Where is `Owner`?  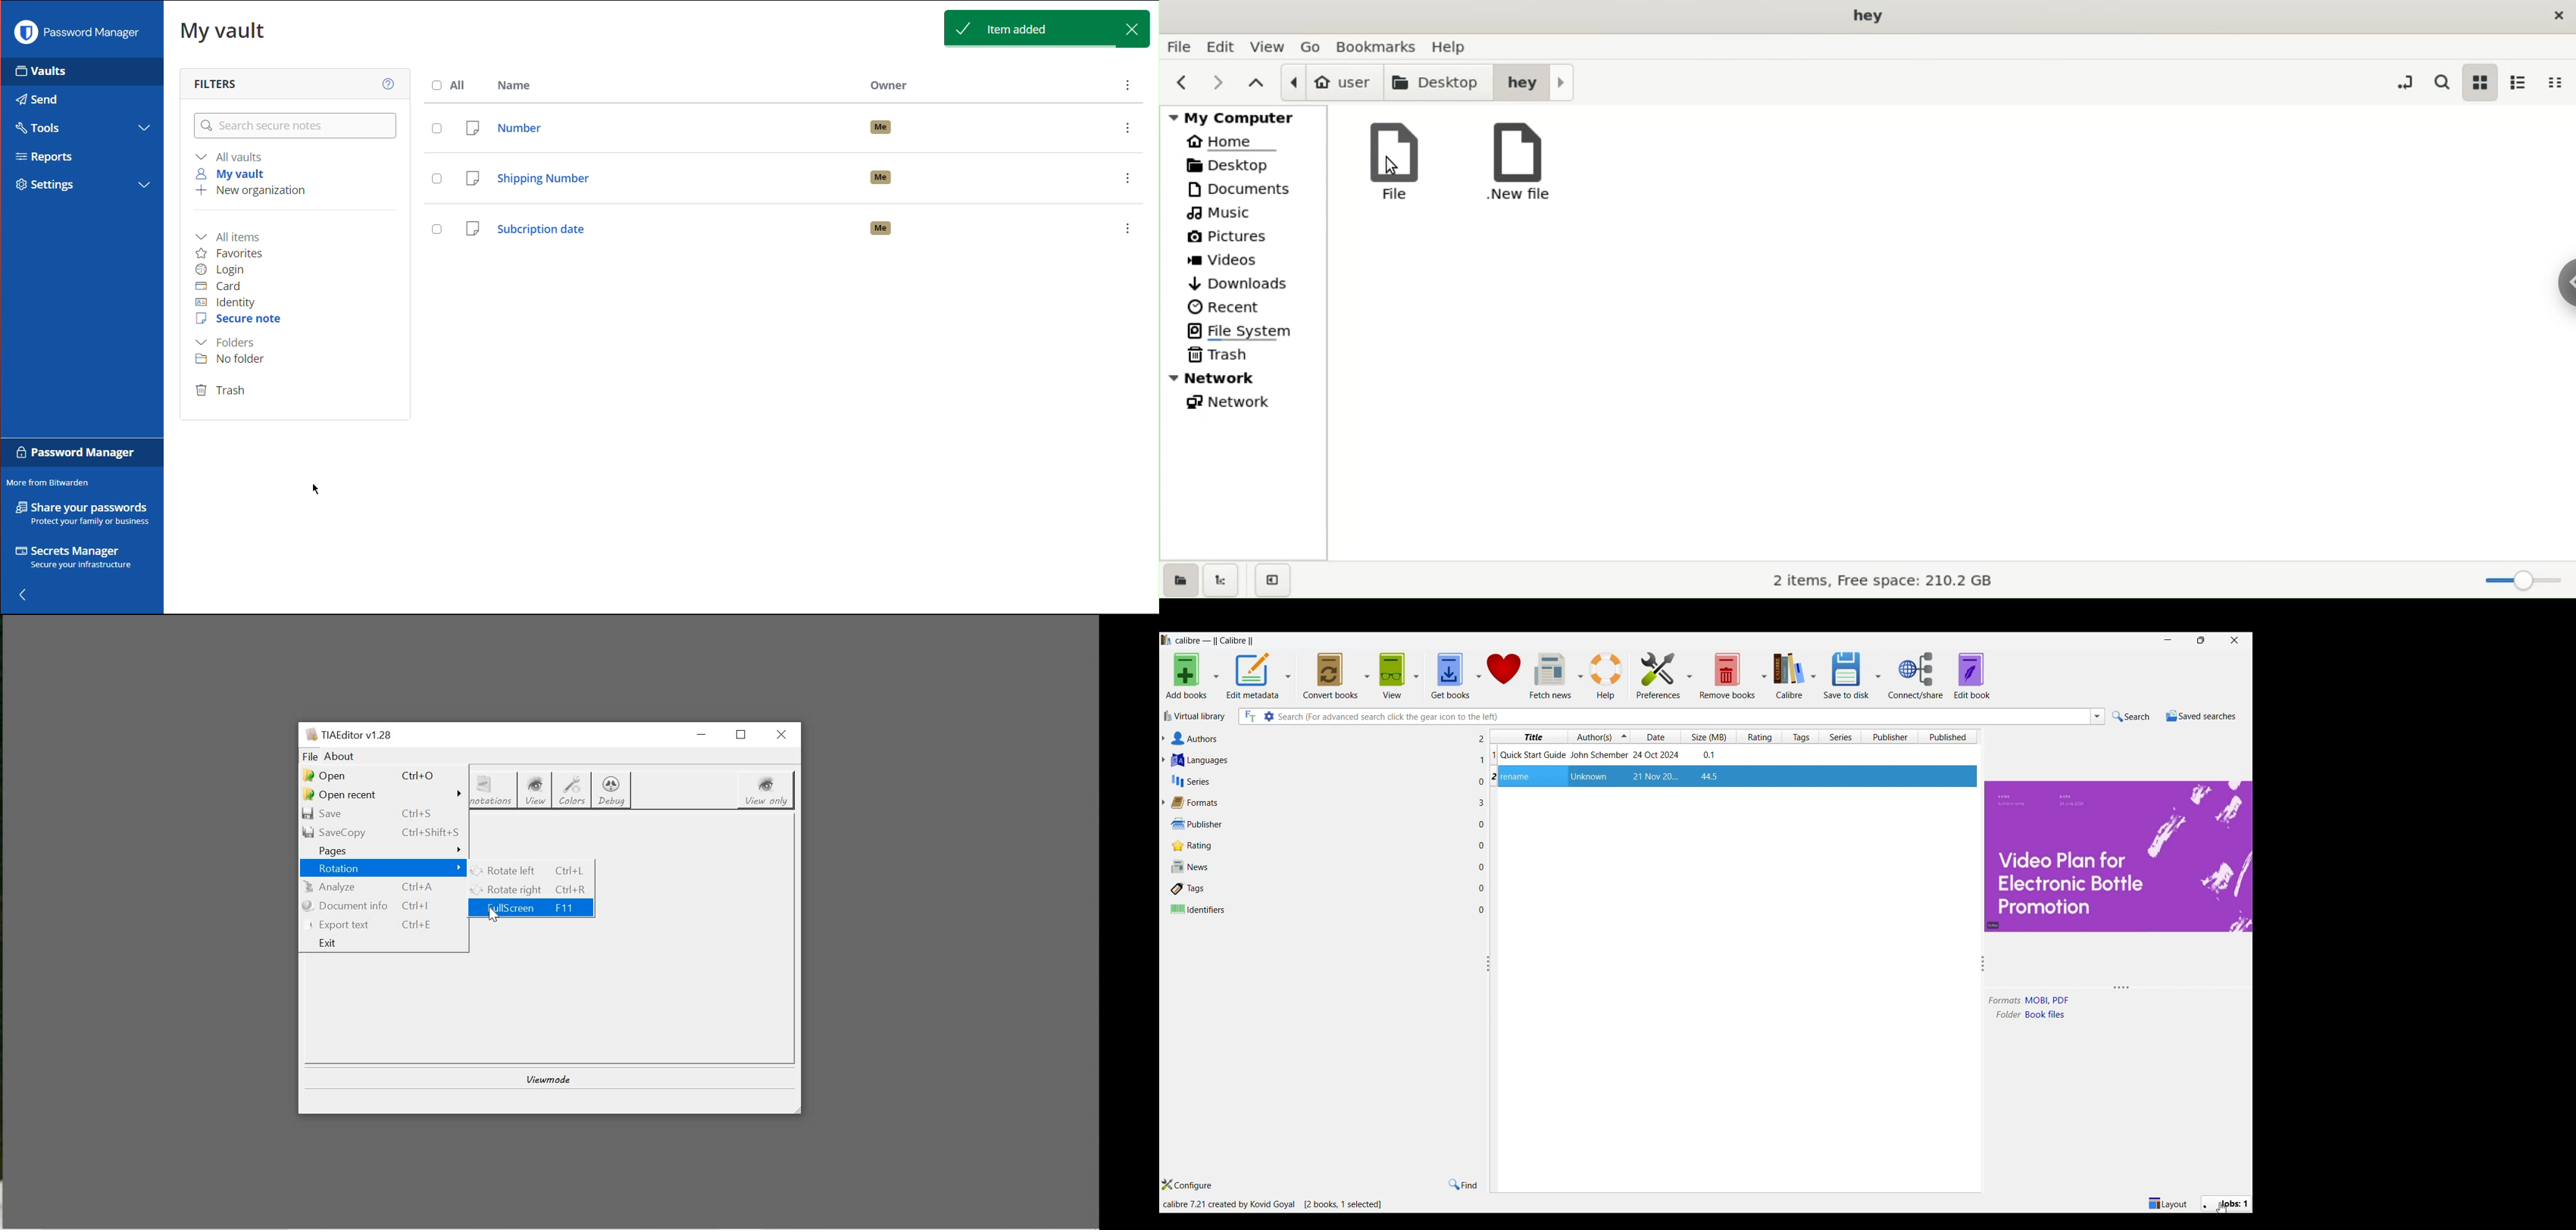 Owner is located at coordinates (891, 86).